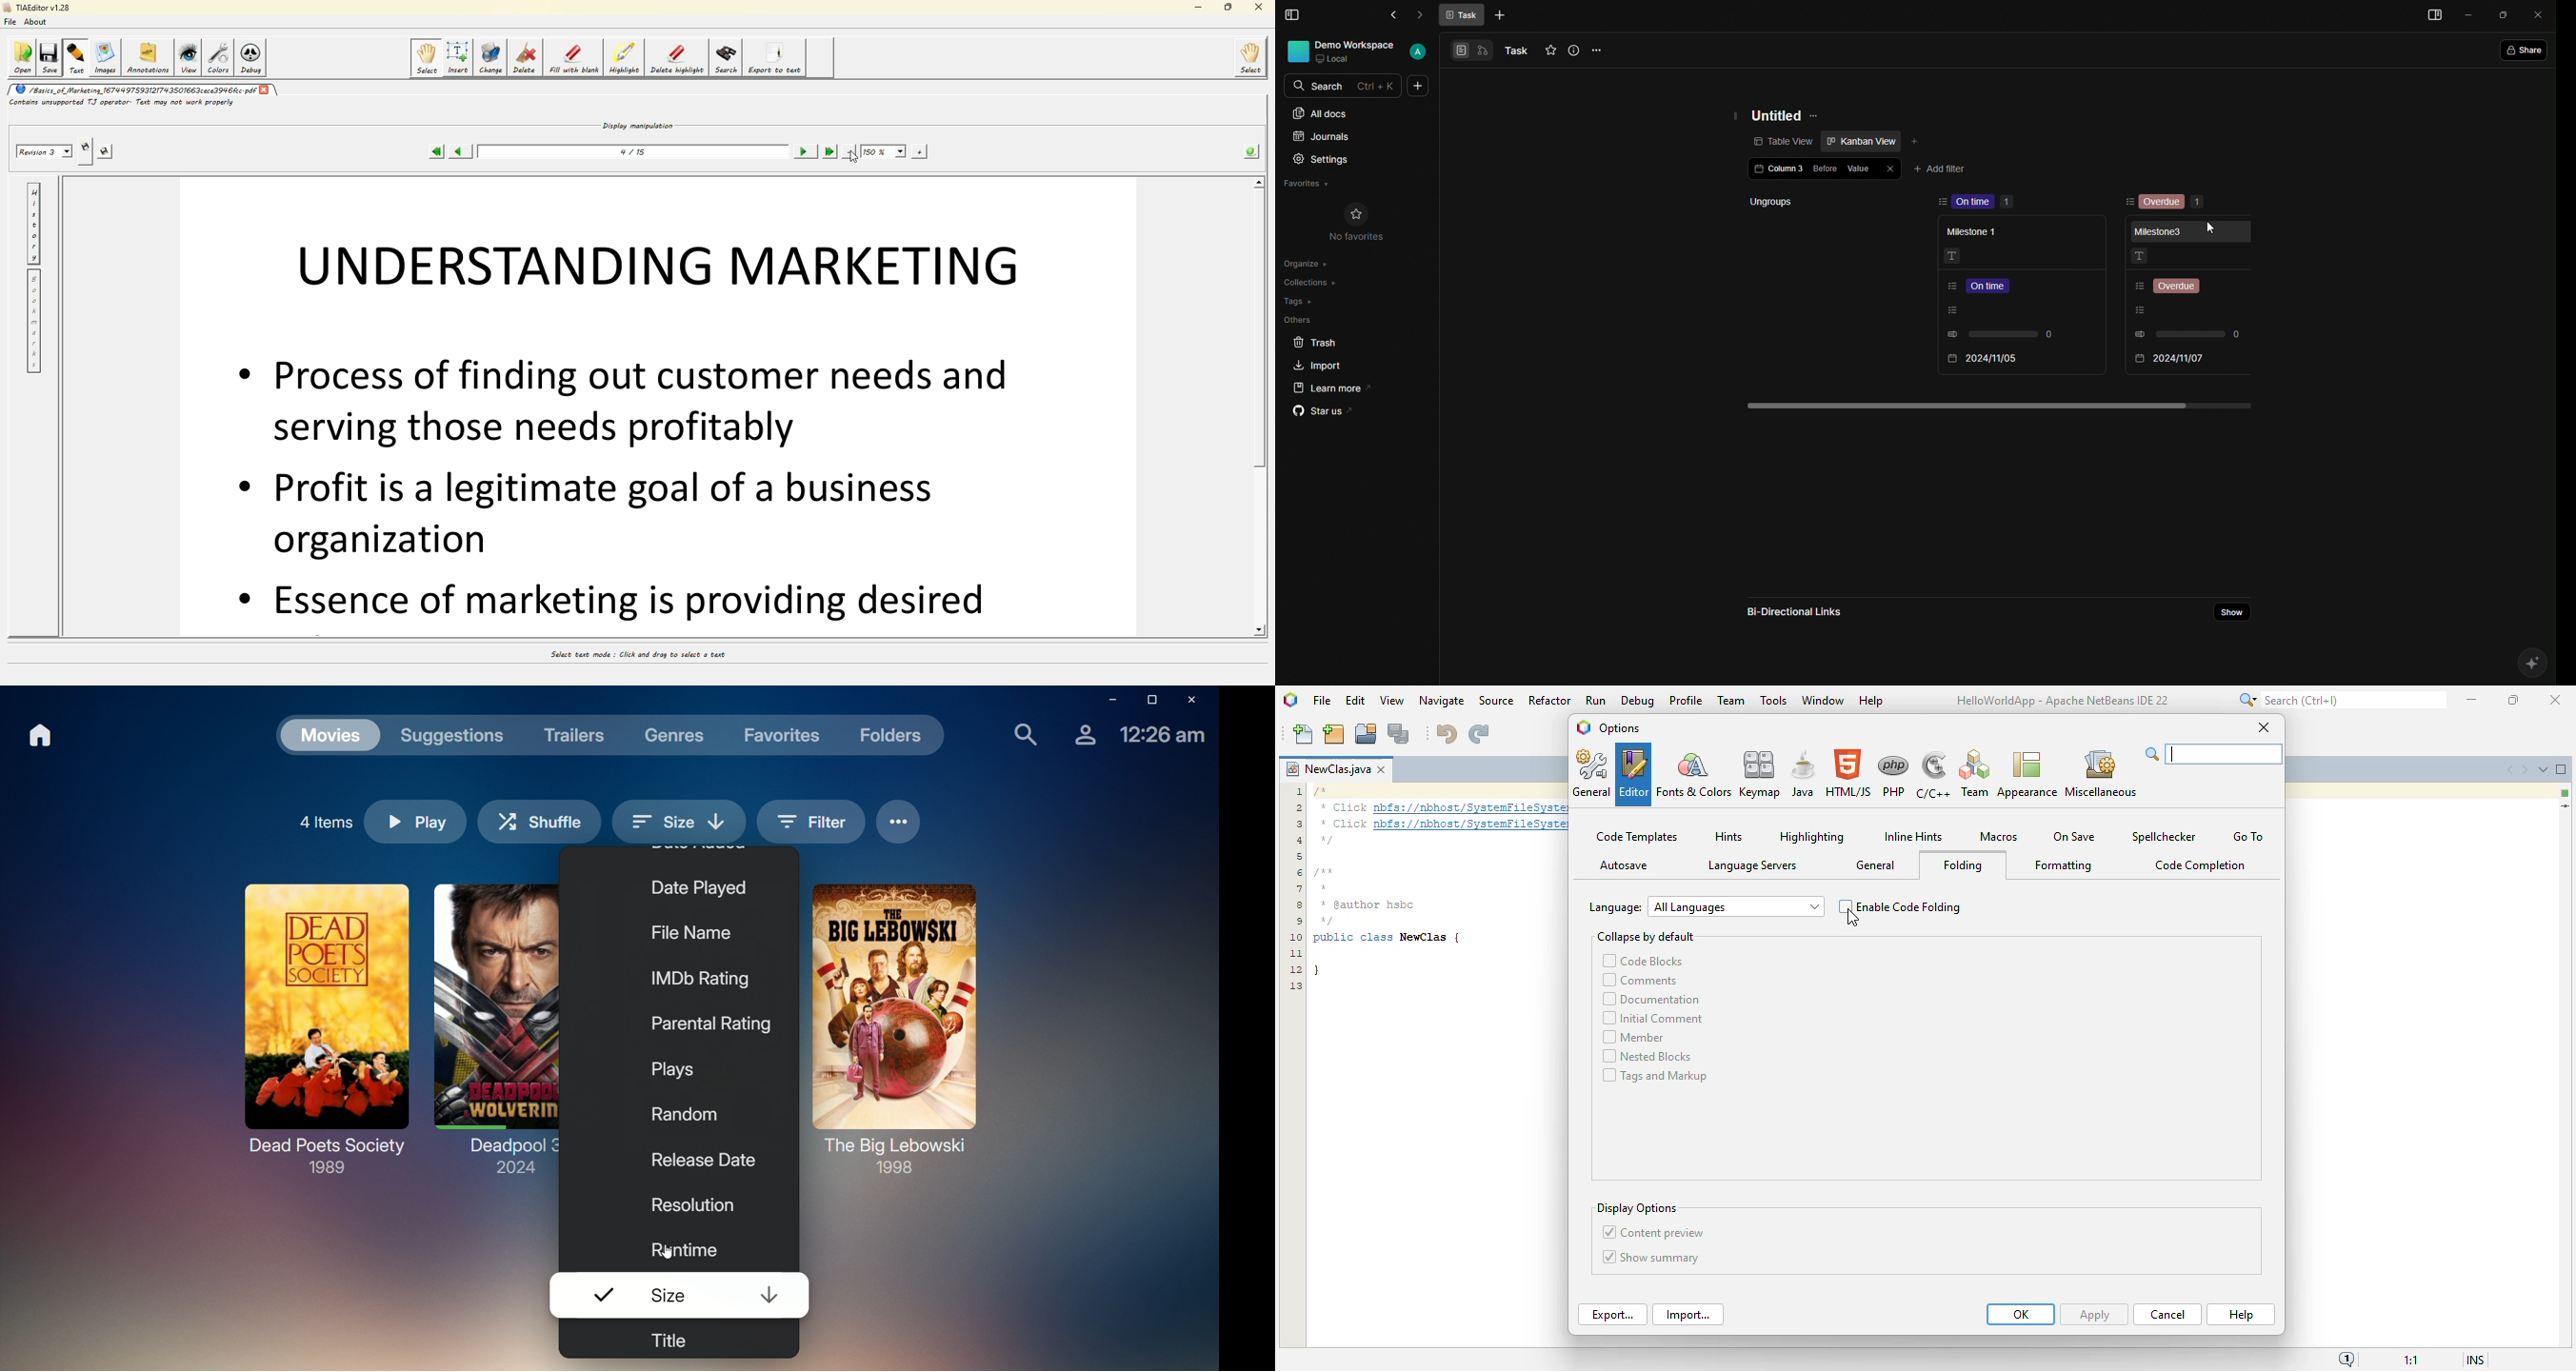 This screenshot has width=2576, height=1372. Describe the element at coordinates (700, 1165) in the screenshot. I see `Release Date` at that location.